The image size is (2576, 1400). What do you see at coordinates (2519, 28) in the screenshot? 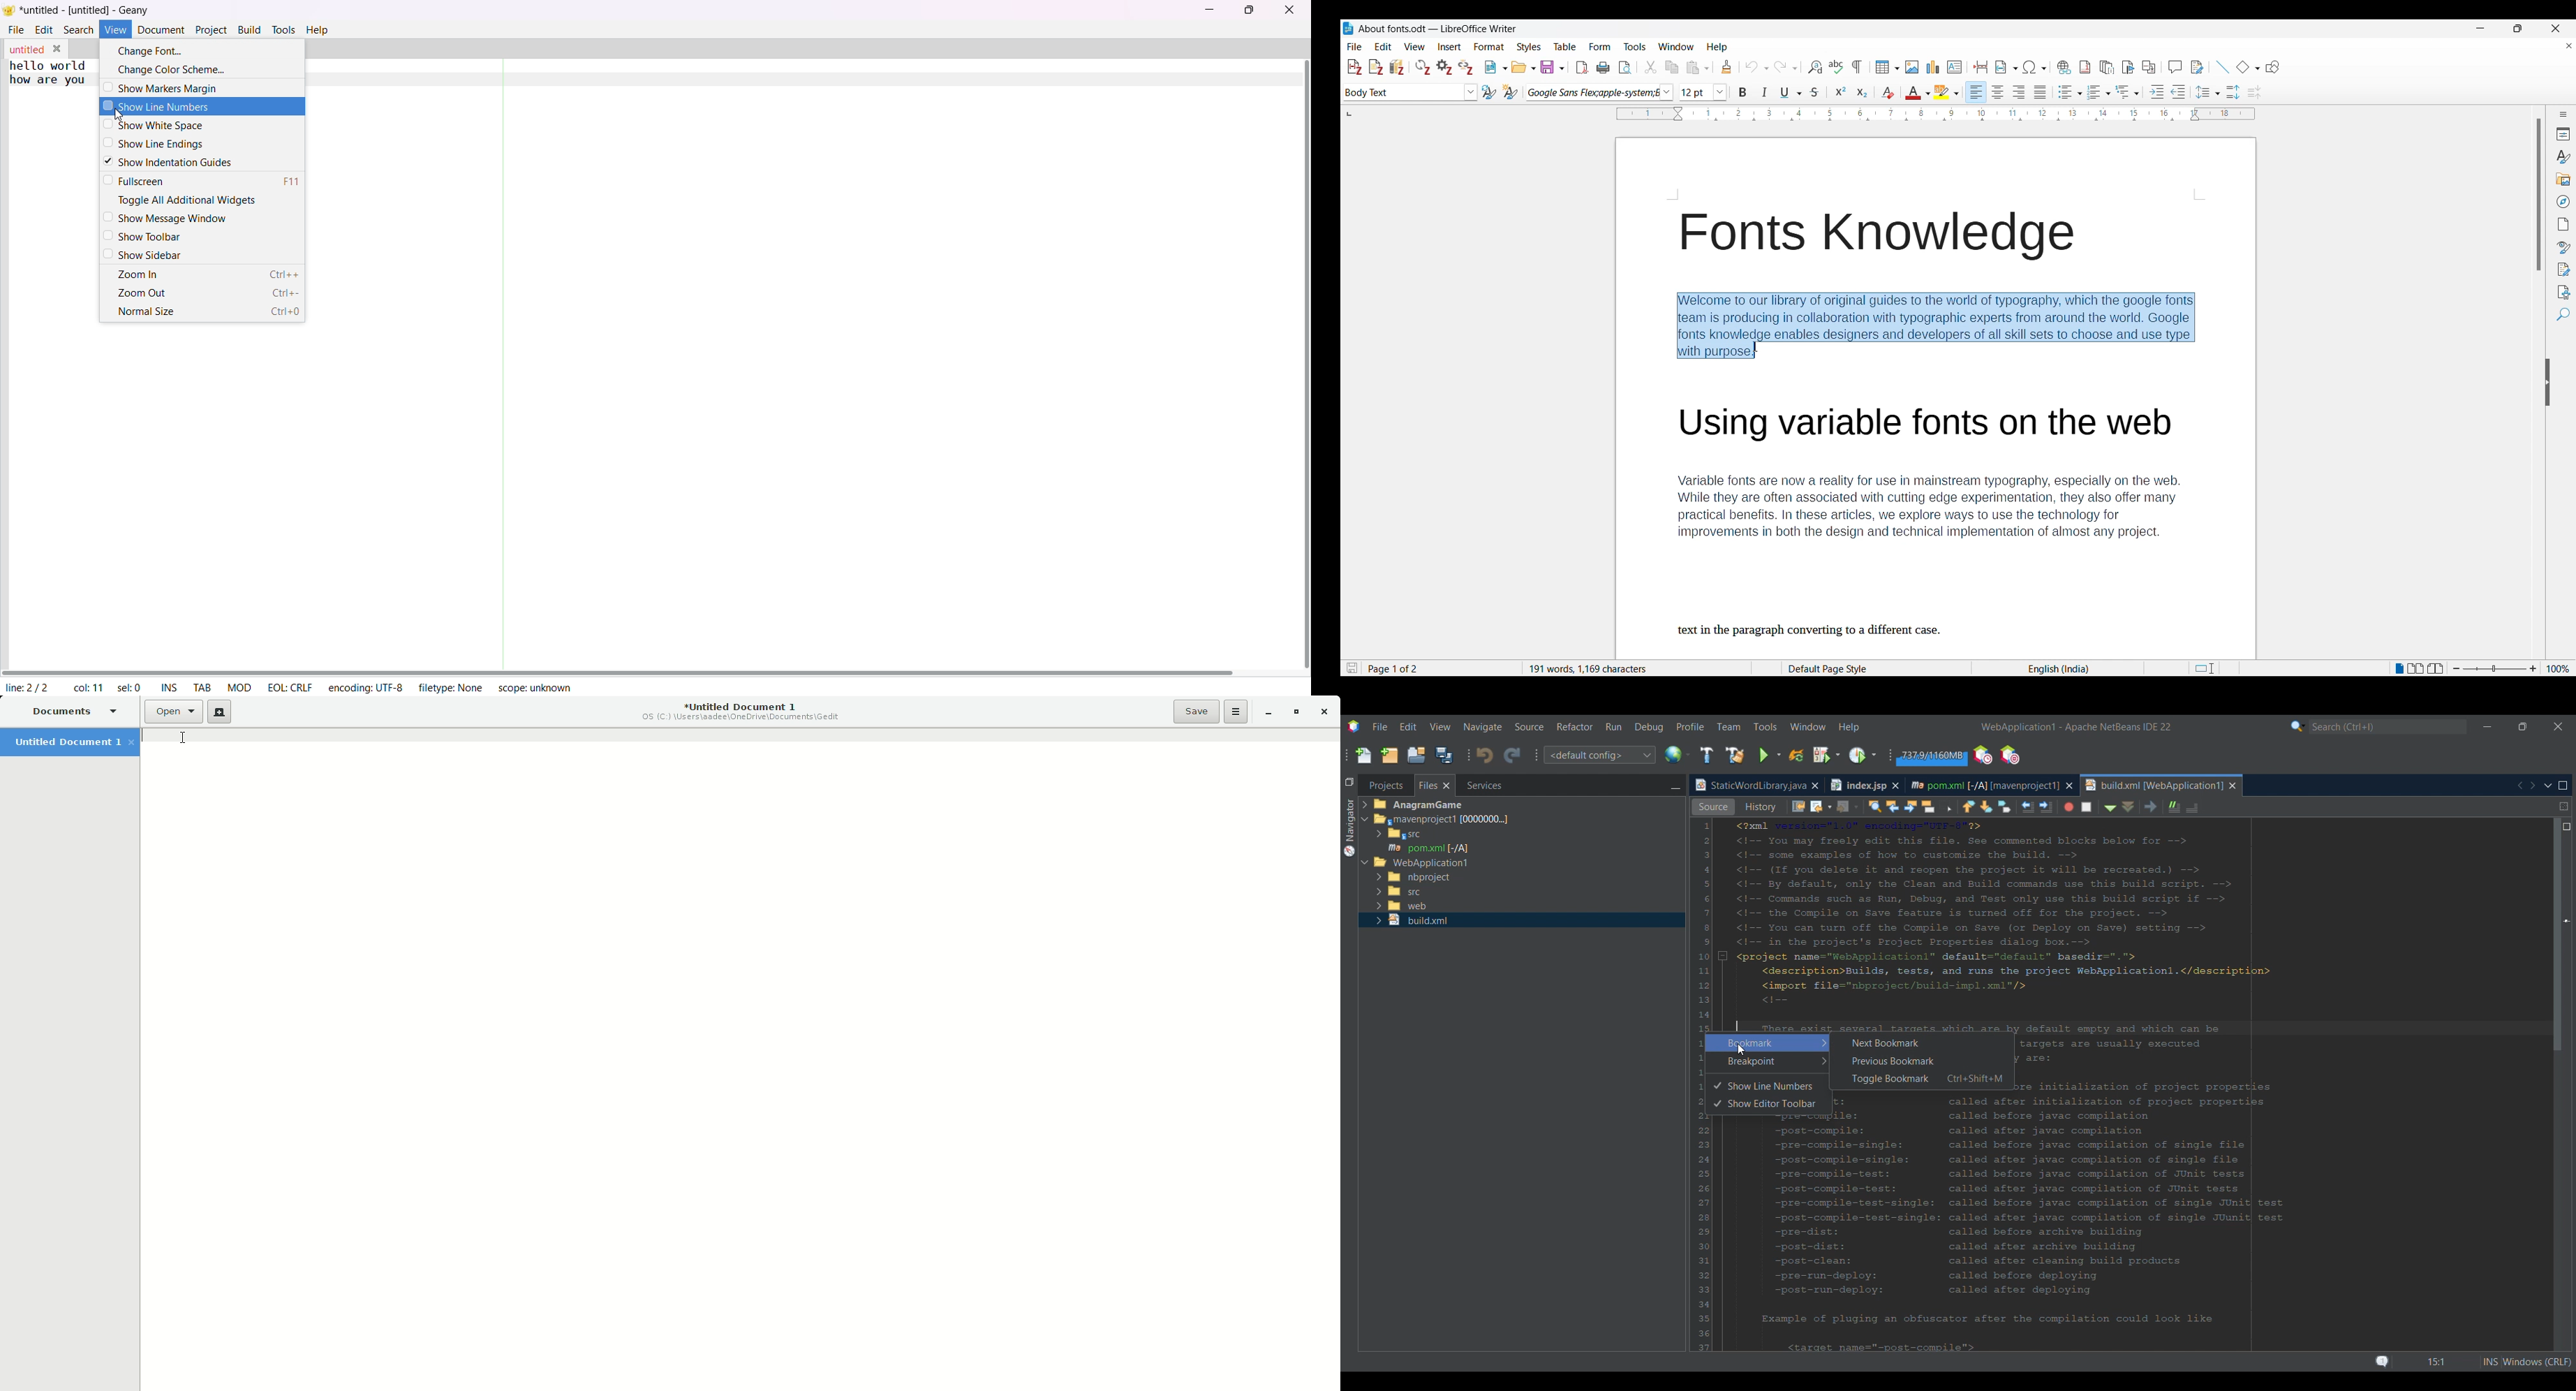
I see `Show in smaller tab` at bounding box center [2519, 28].